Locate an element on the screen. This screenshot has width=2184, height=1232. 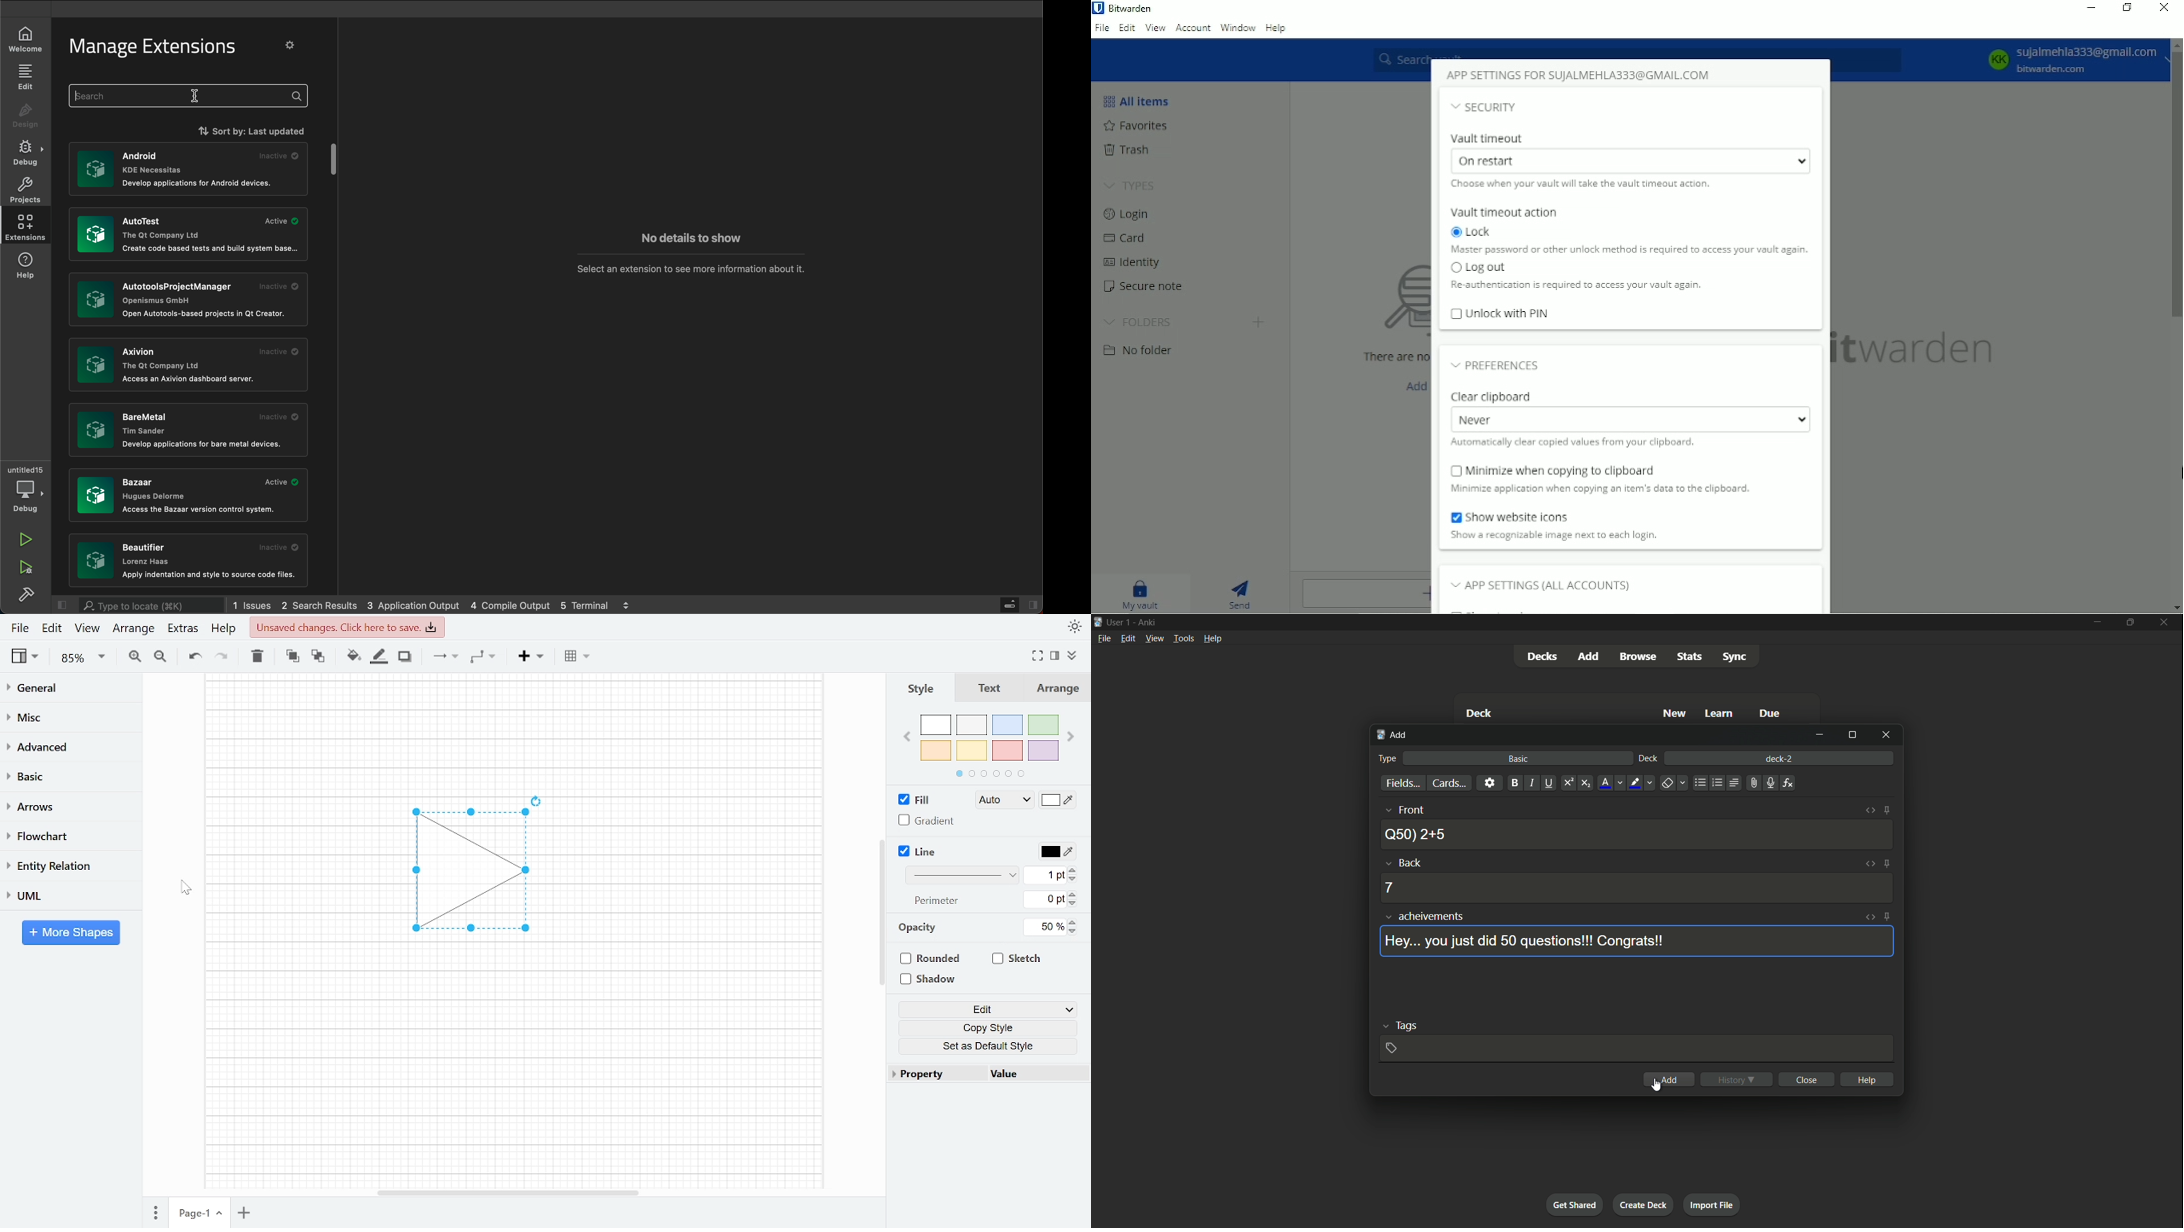
Line style is located at coordinates (965, 875).